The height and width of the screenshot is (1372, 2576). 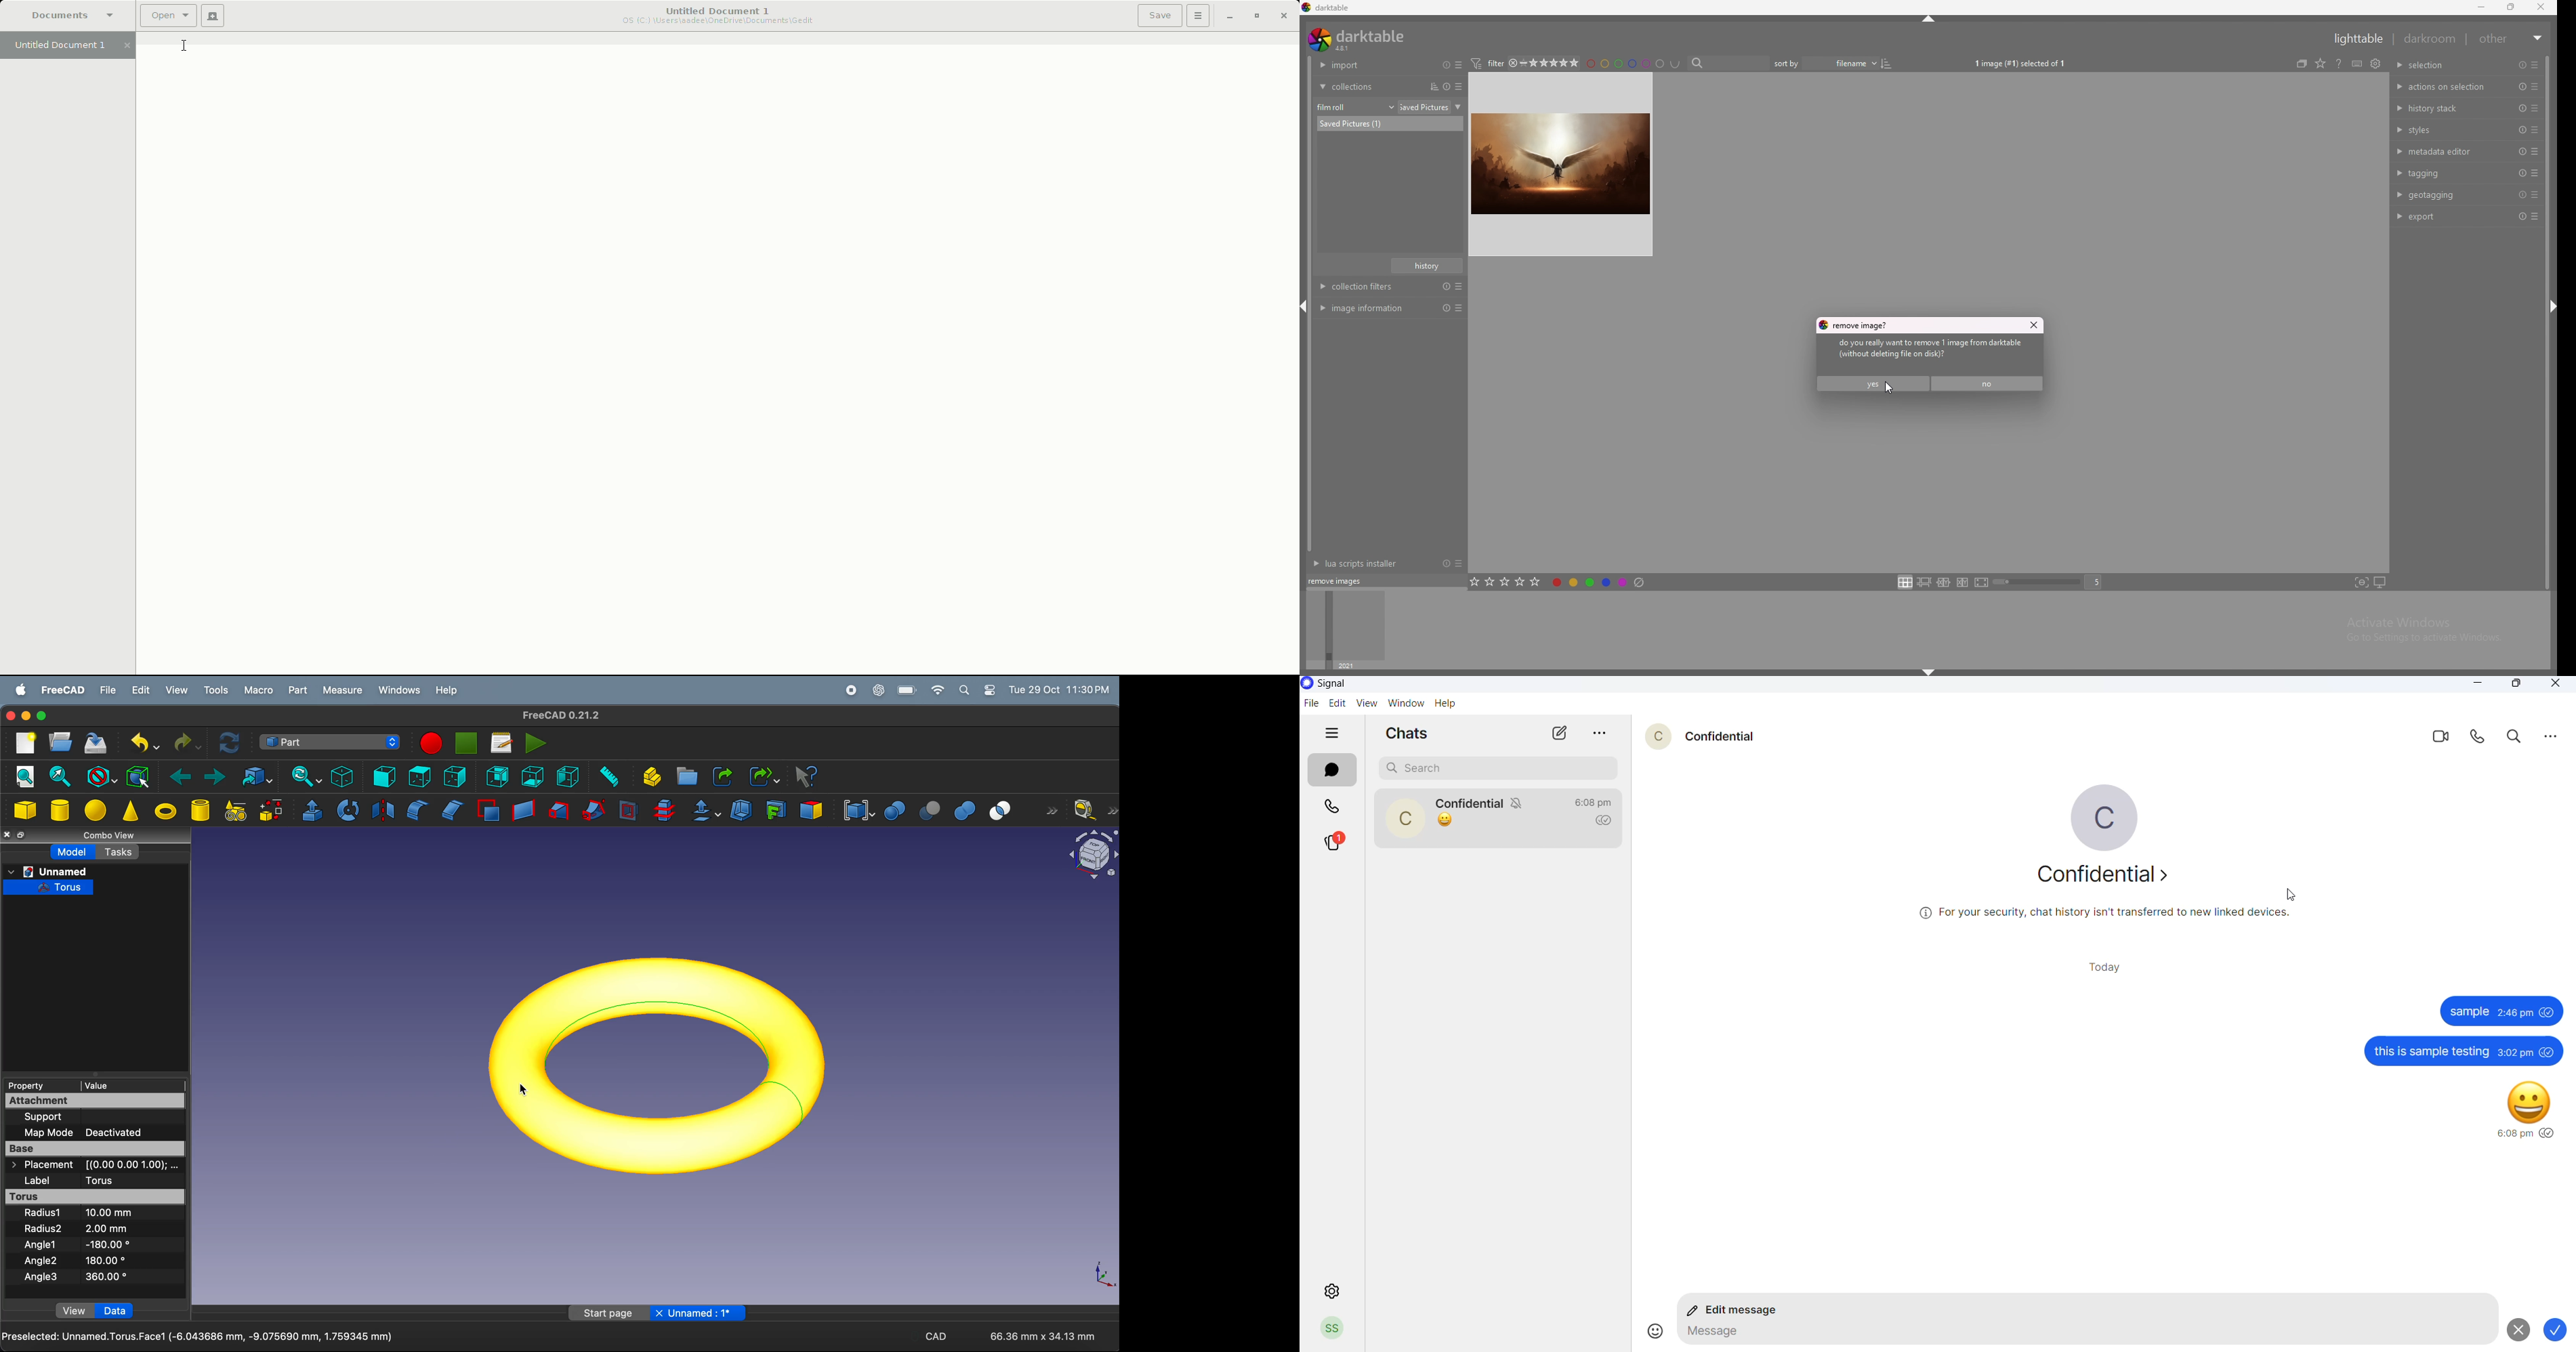 What do you see at coordinates (568, 777) in the screenshot?
I see `left view` at bounding box center [568, 777].